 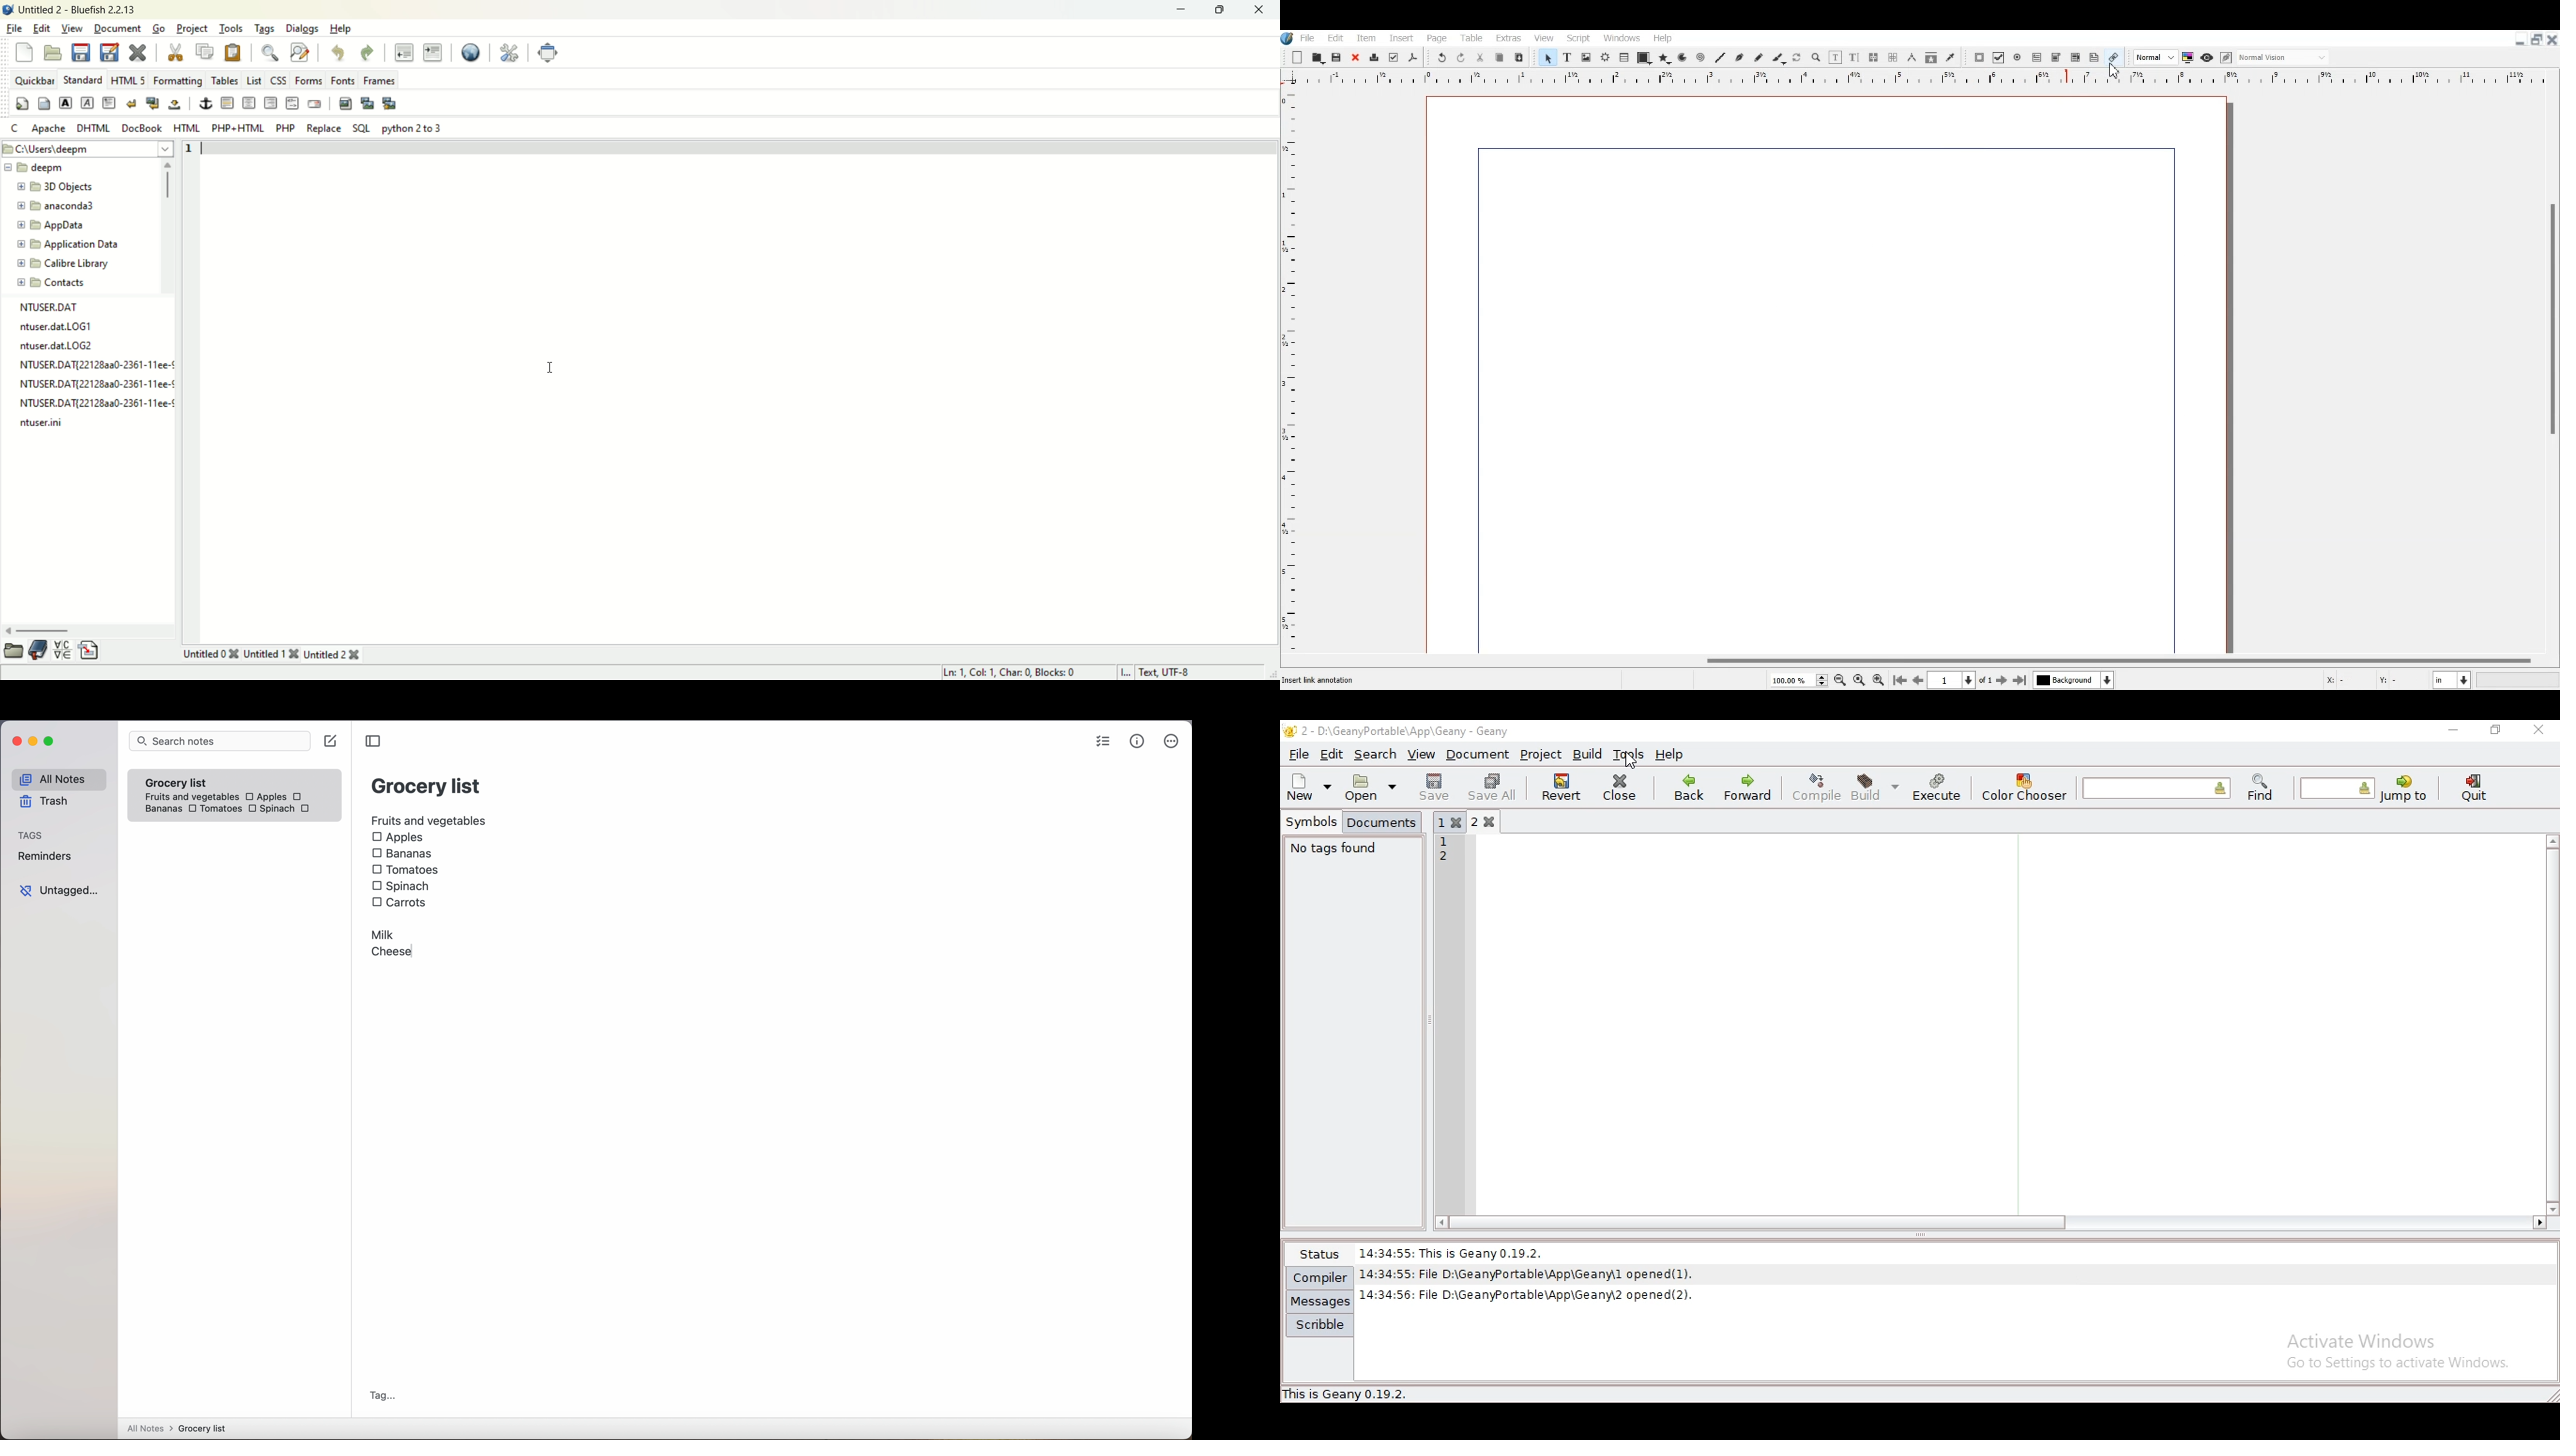 I want to click on Table, so click(x=1471, y=38).